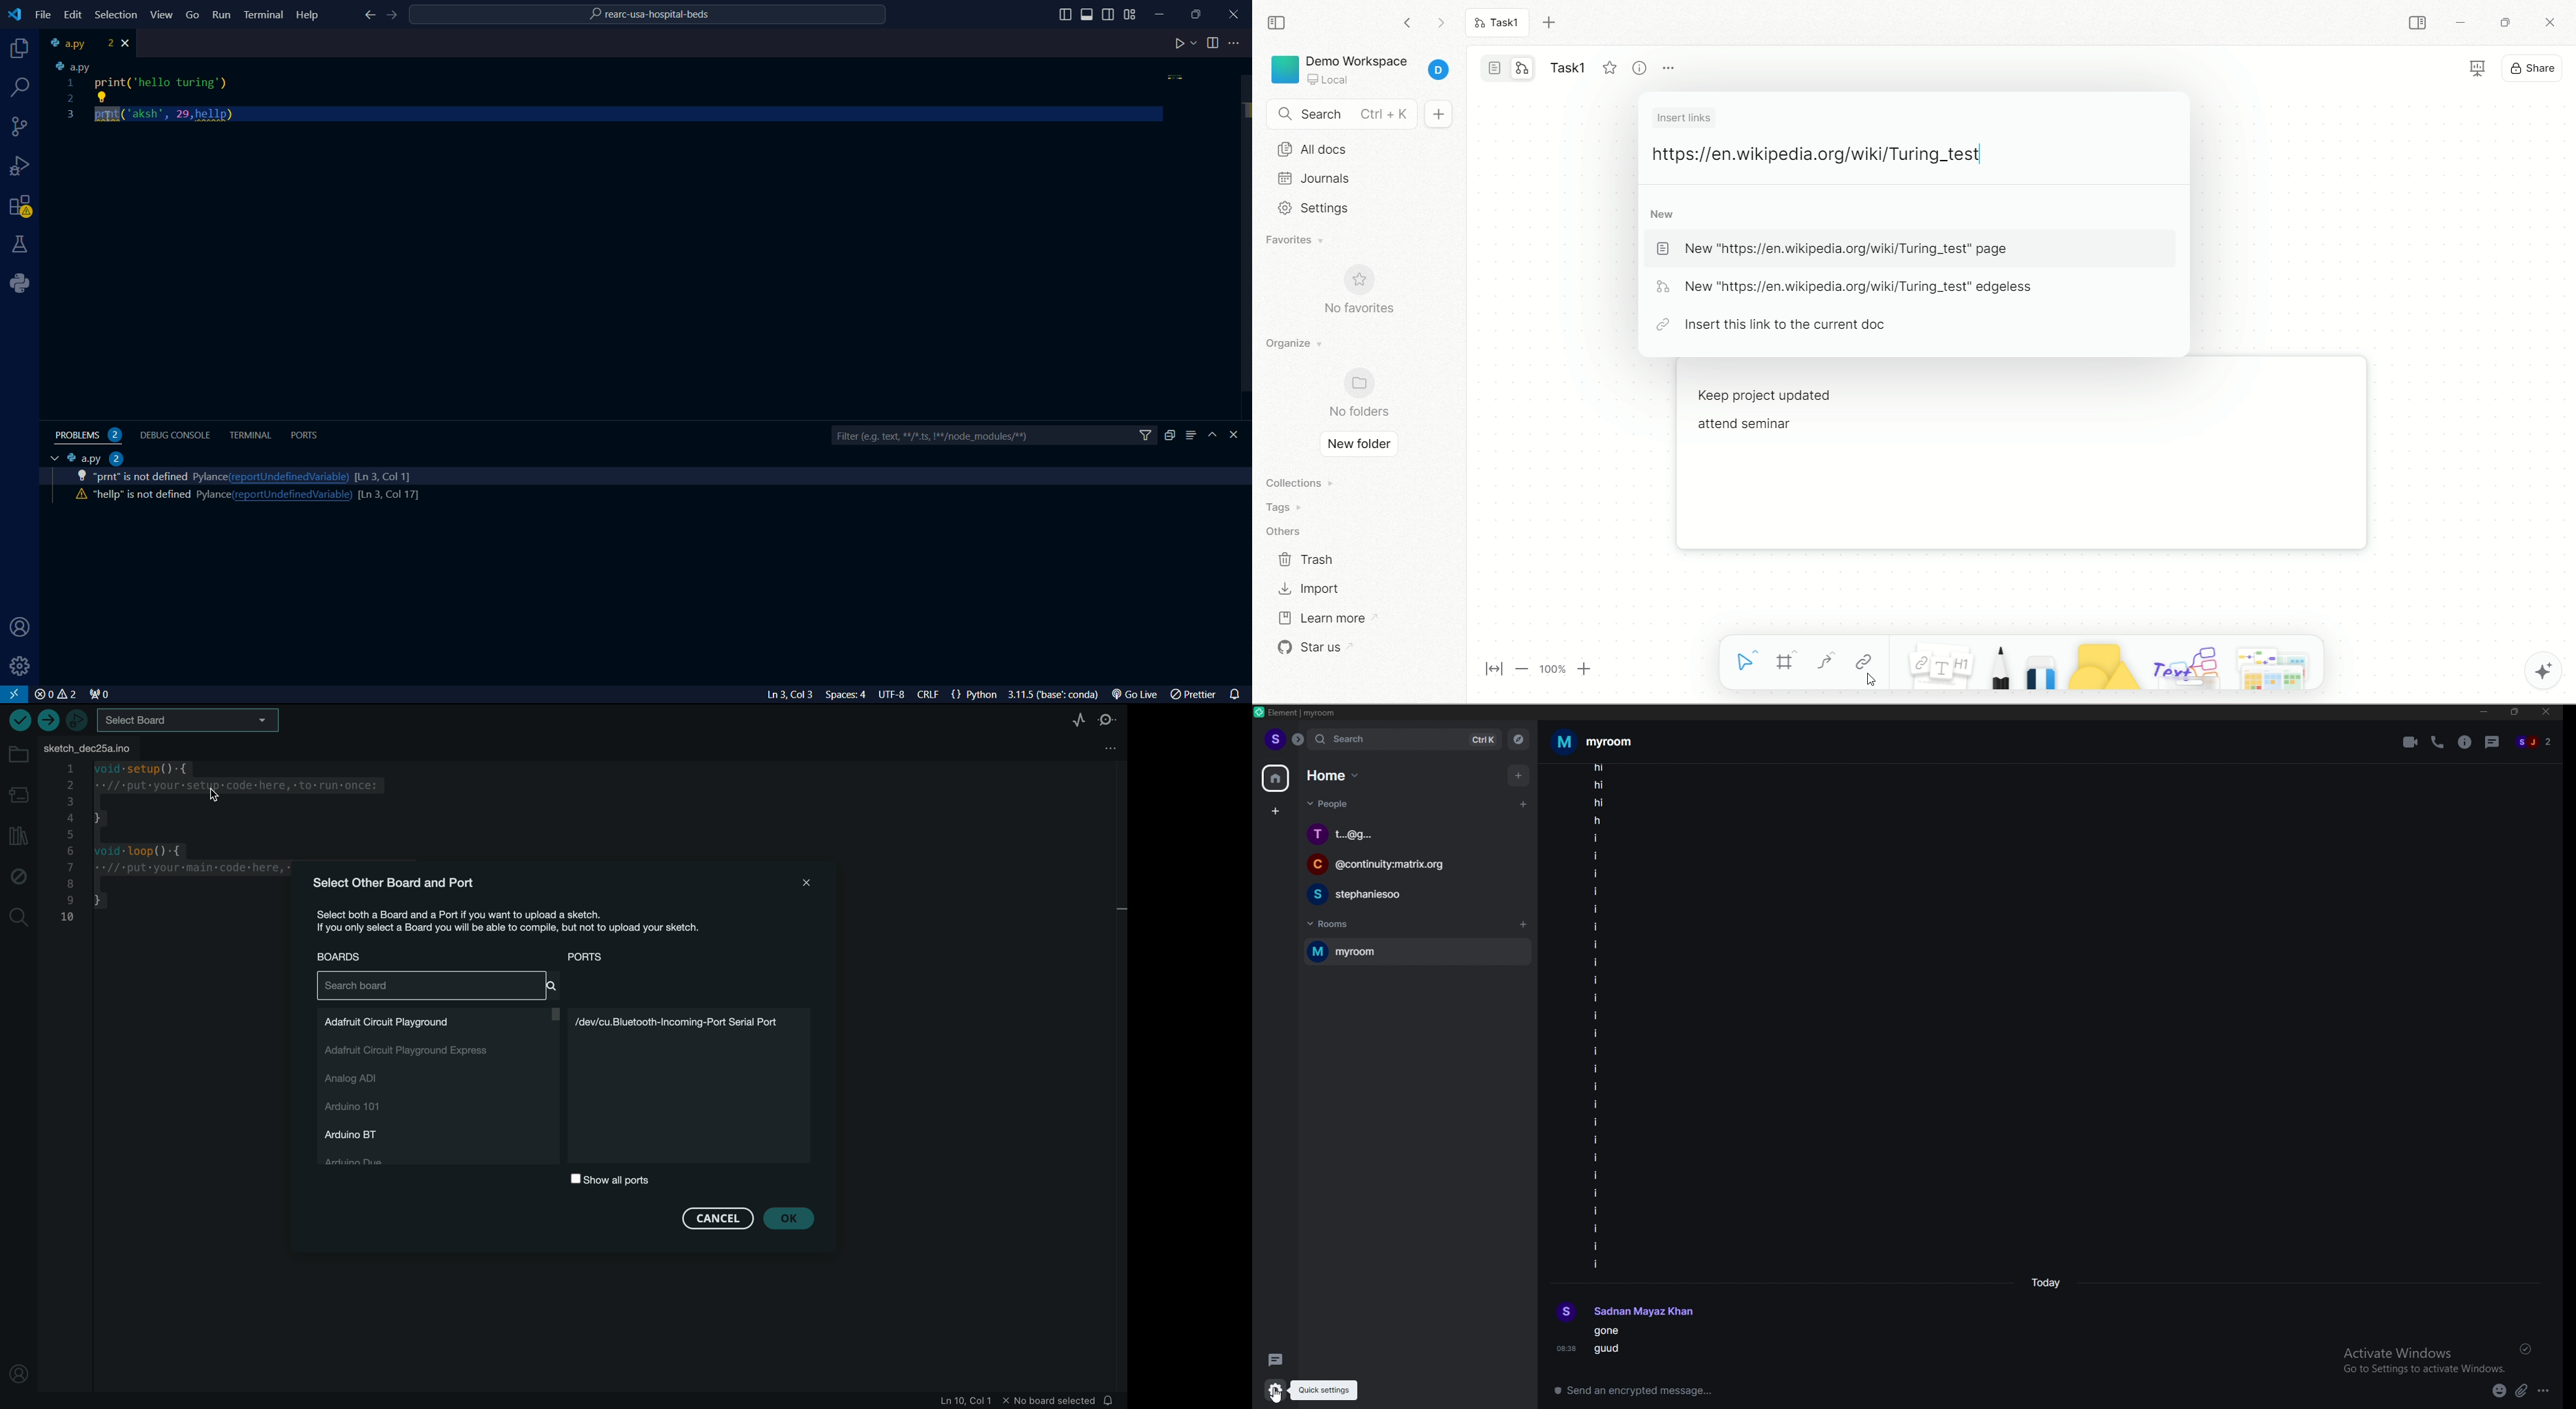 Image resolution: width=2576 pixels, height=1428 pixels. I want to click on projects, so click(17, 50).